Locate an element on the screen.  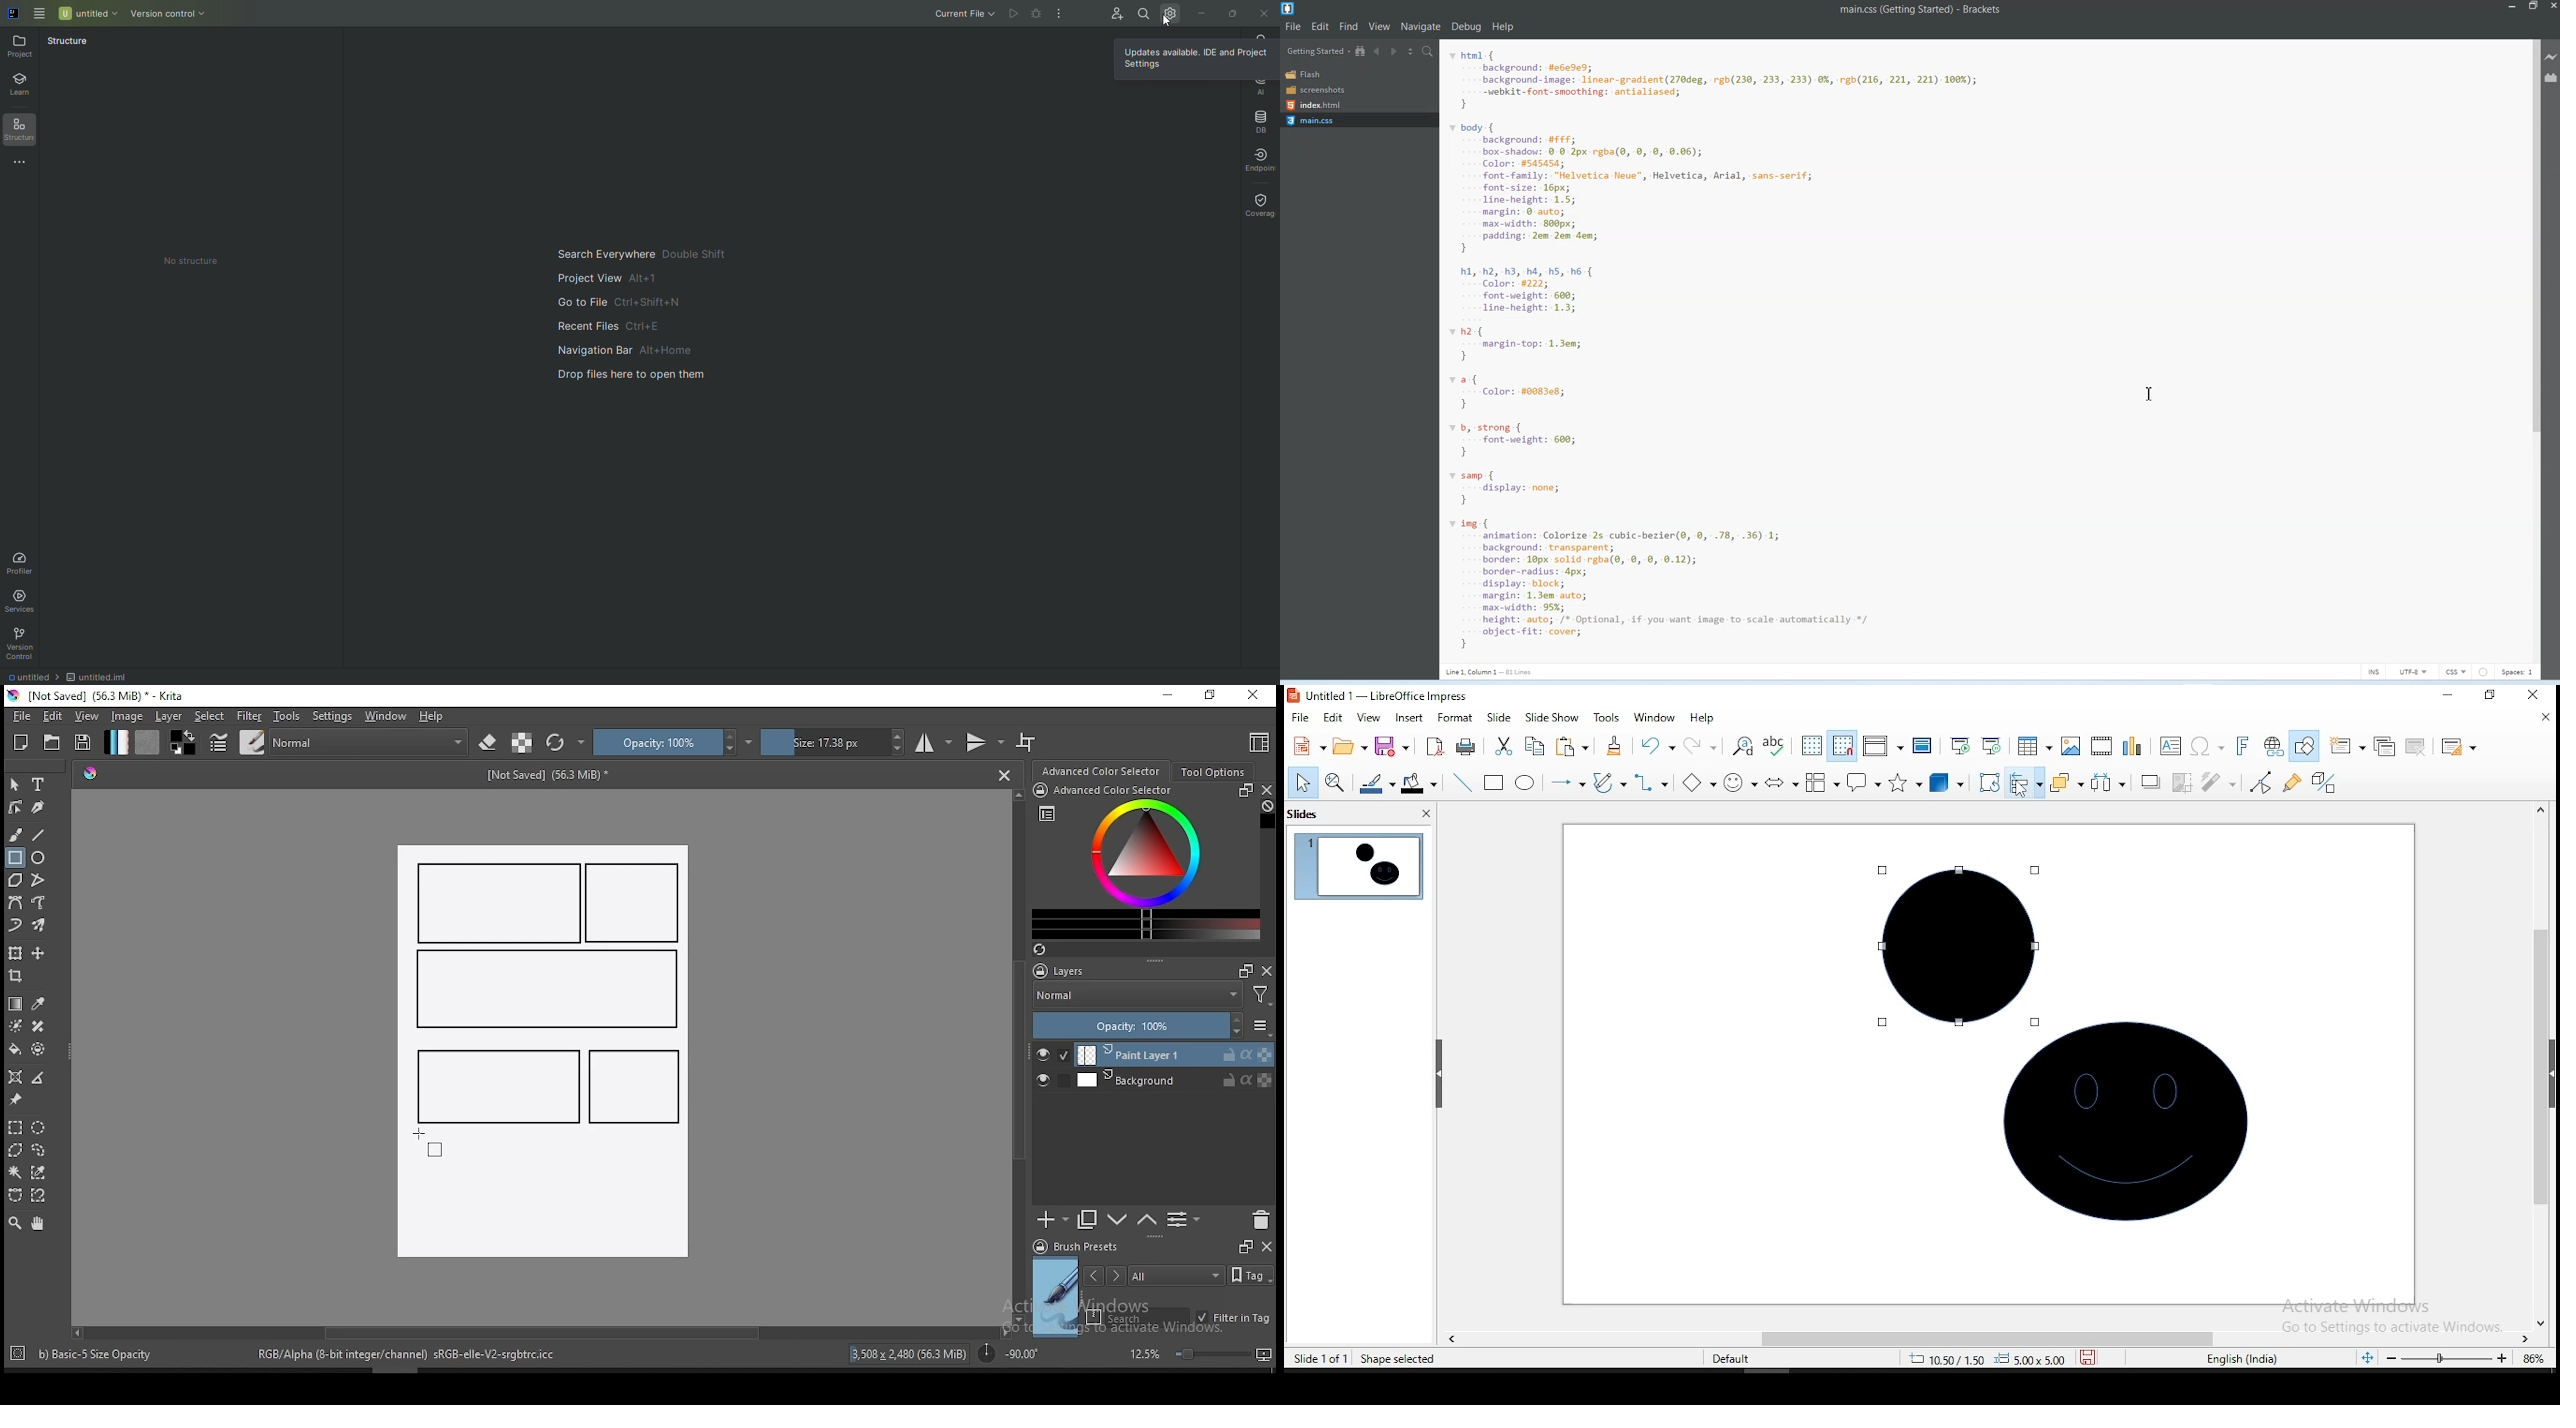
slide show is located at coordinates (1552, 716).